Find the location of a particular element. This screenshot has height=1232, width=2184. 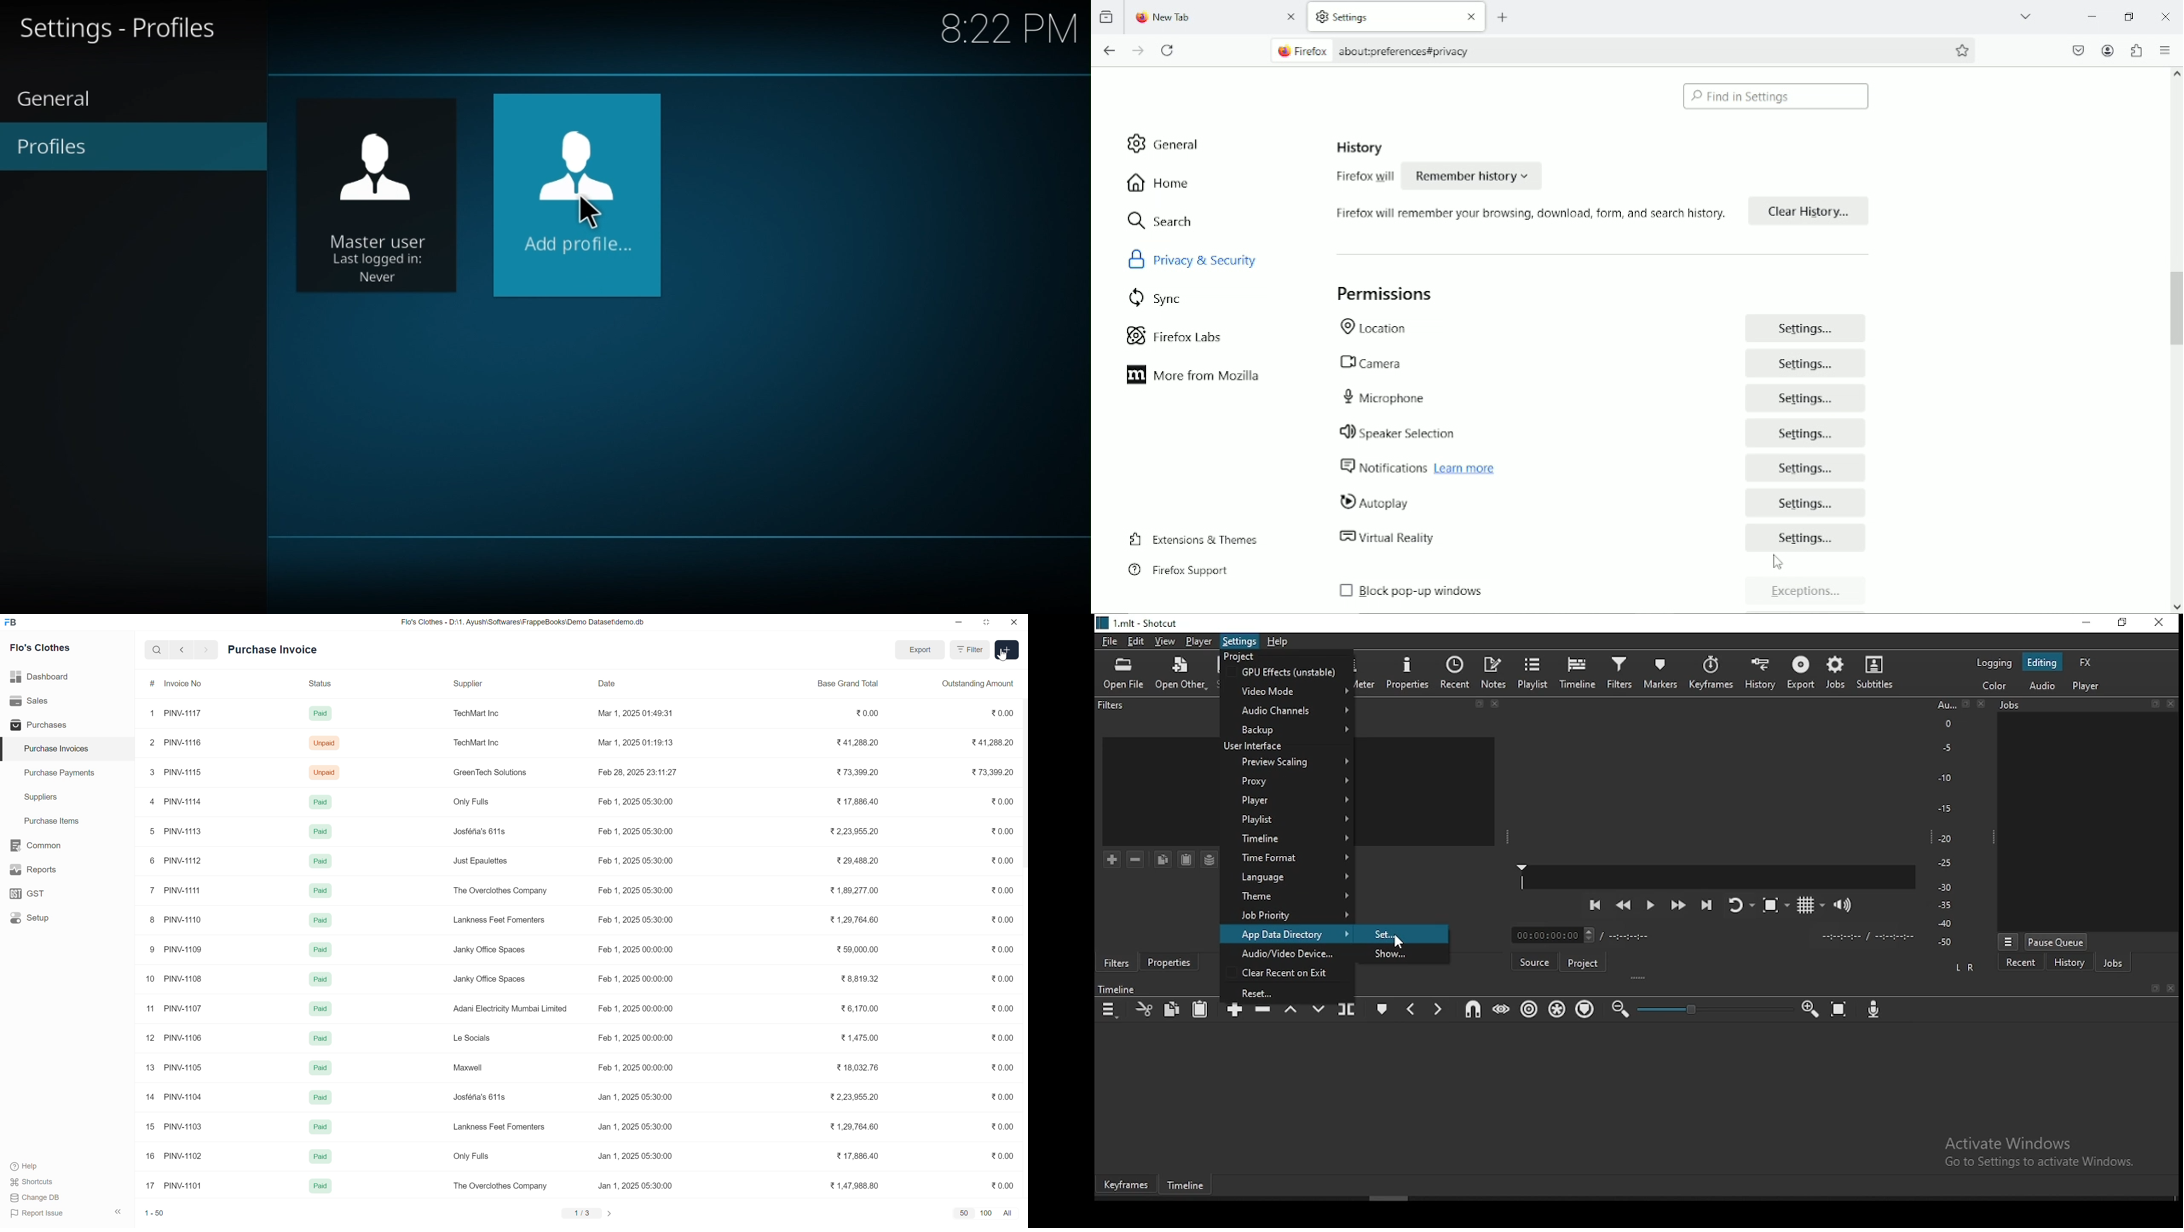

player is located at coordinates (2085, 686).